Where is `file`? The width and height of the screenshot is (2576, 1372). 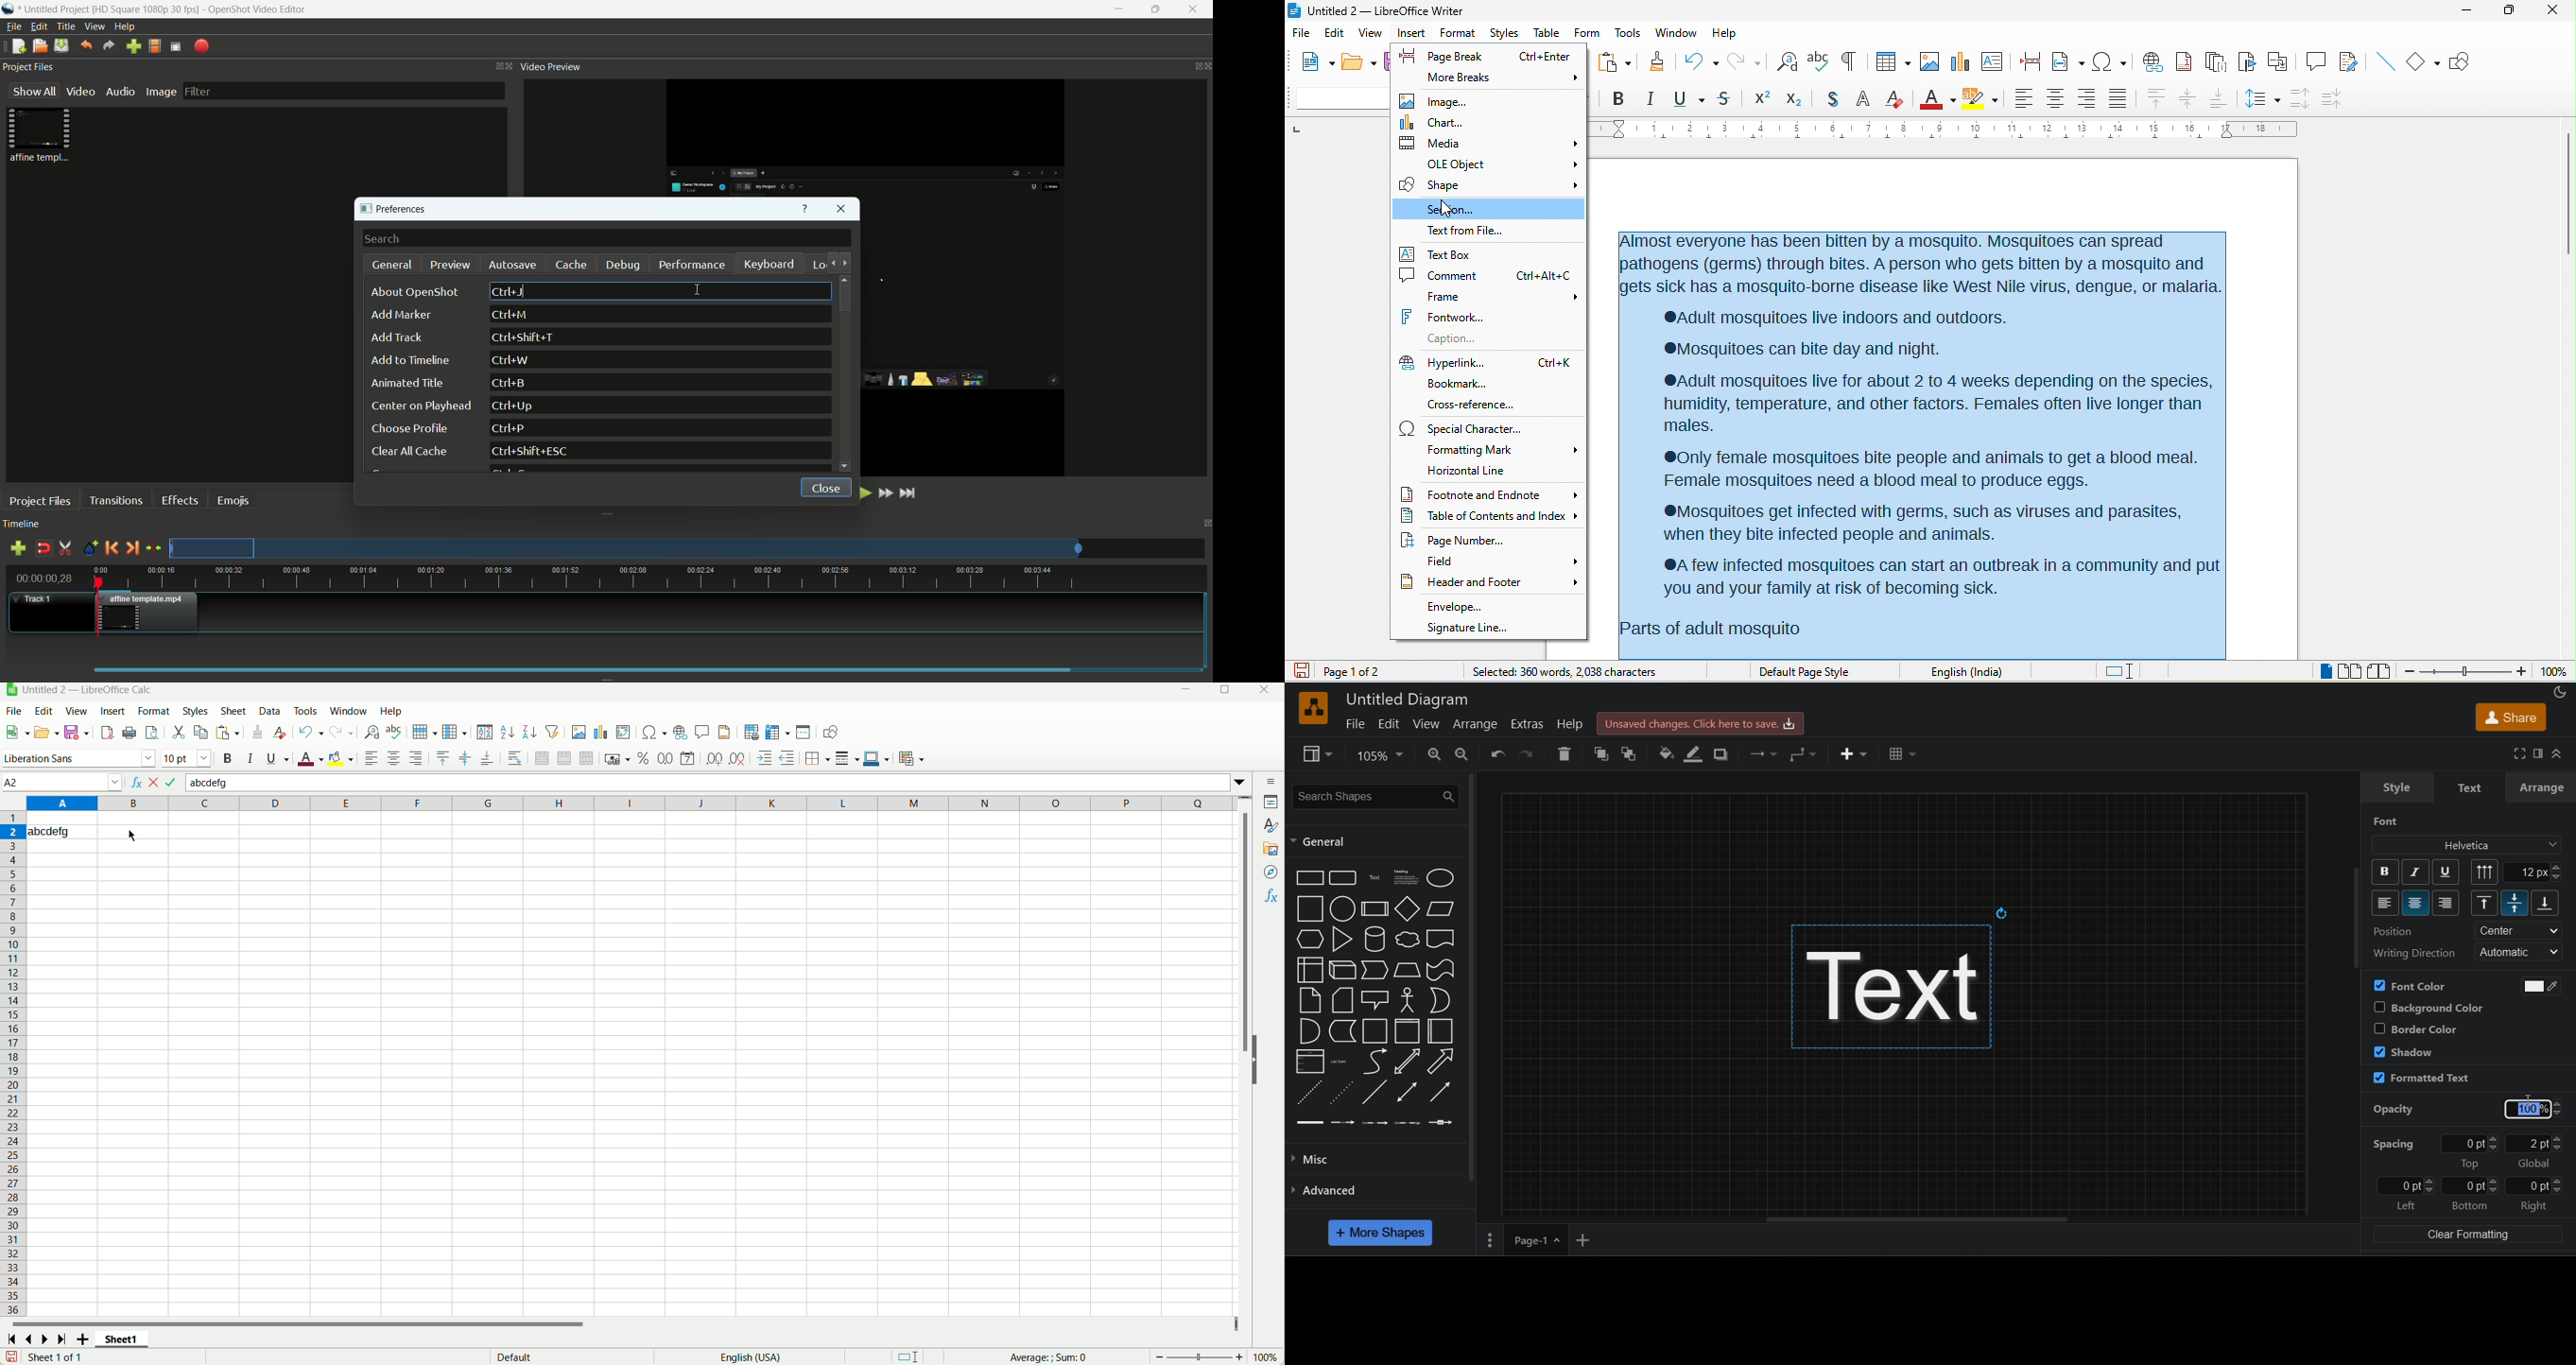 file is located at coordinates (1355, 723).